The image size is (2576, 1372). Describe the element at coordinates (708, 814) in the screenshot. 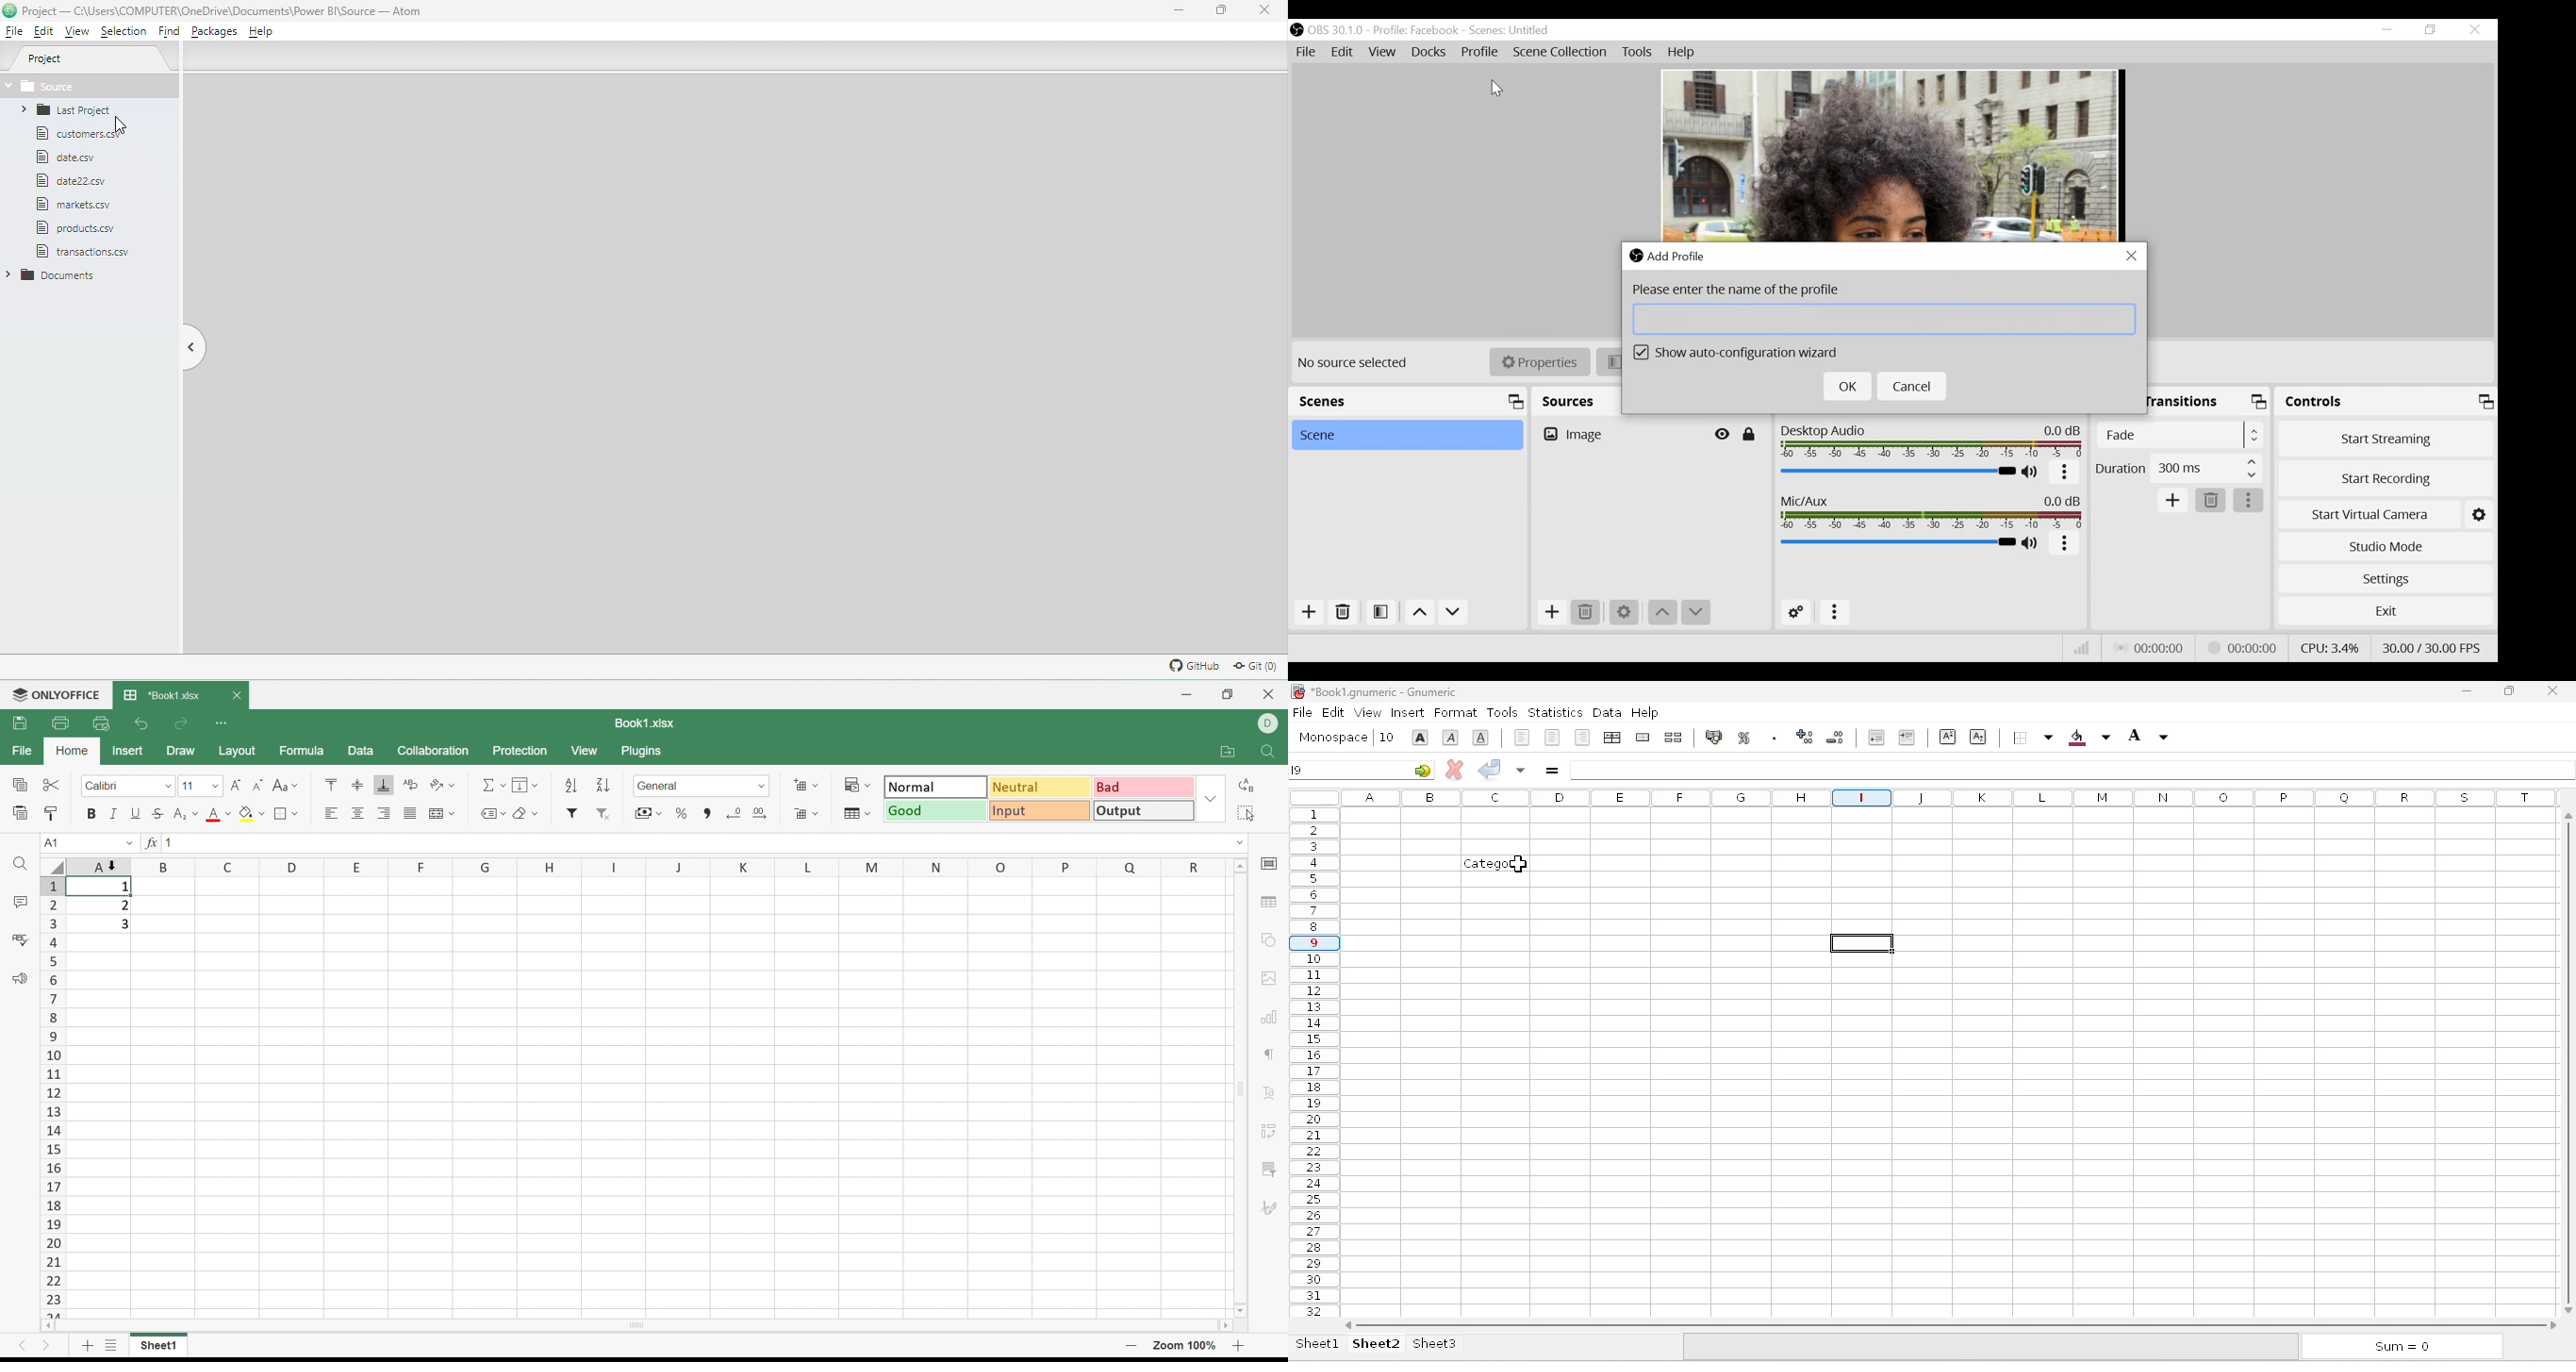

I see `Comma style` at that location.